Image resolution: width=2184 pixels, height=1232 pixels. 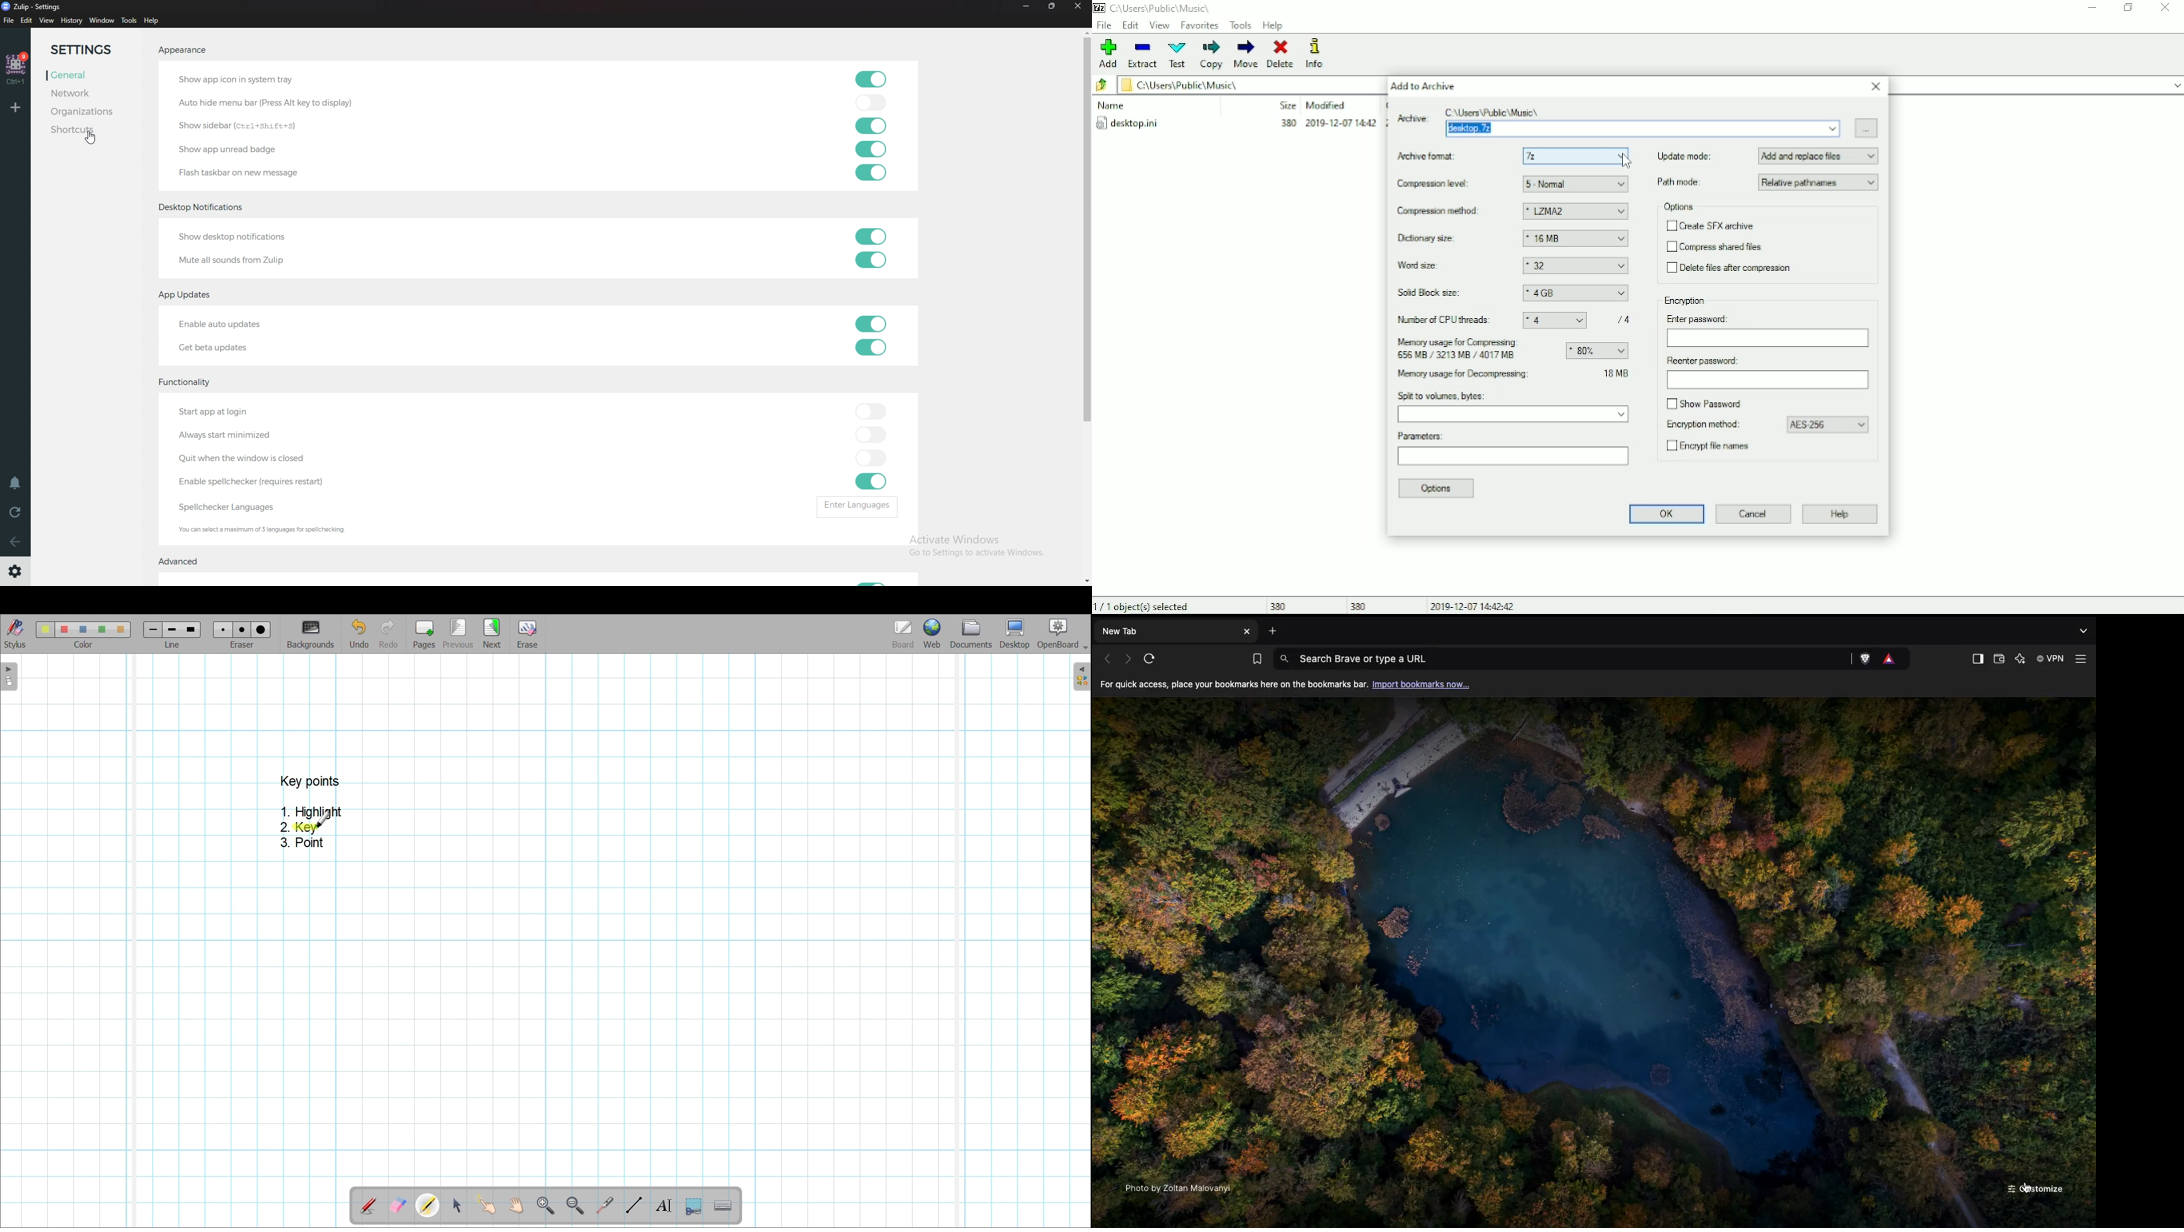 What do you see at coordinates (1026, 7) in the screenshot?
I see `Minimize` at bounding box center [1026, 7].